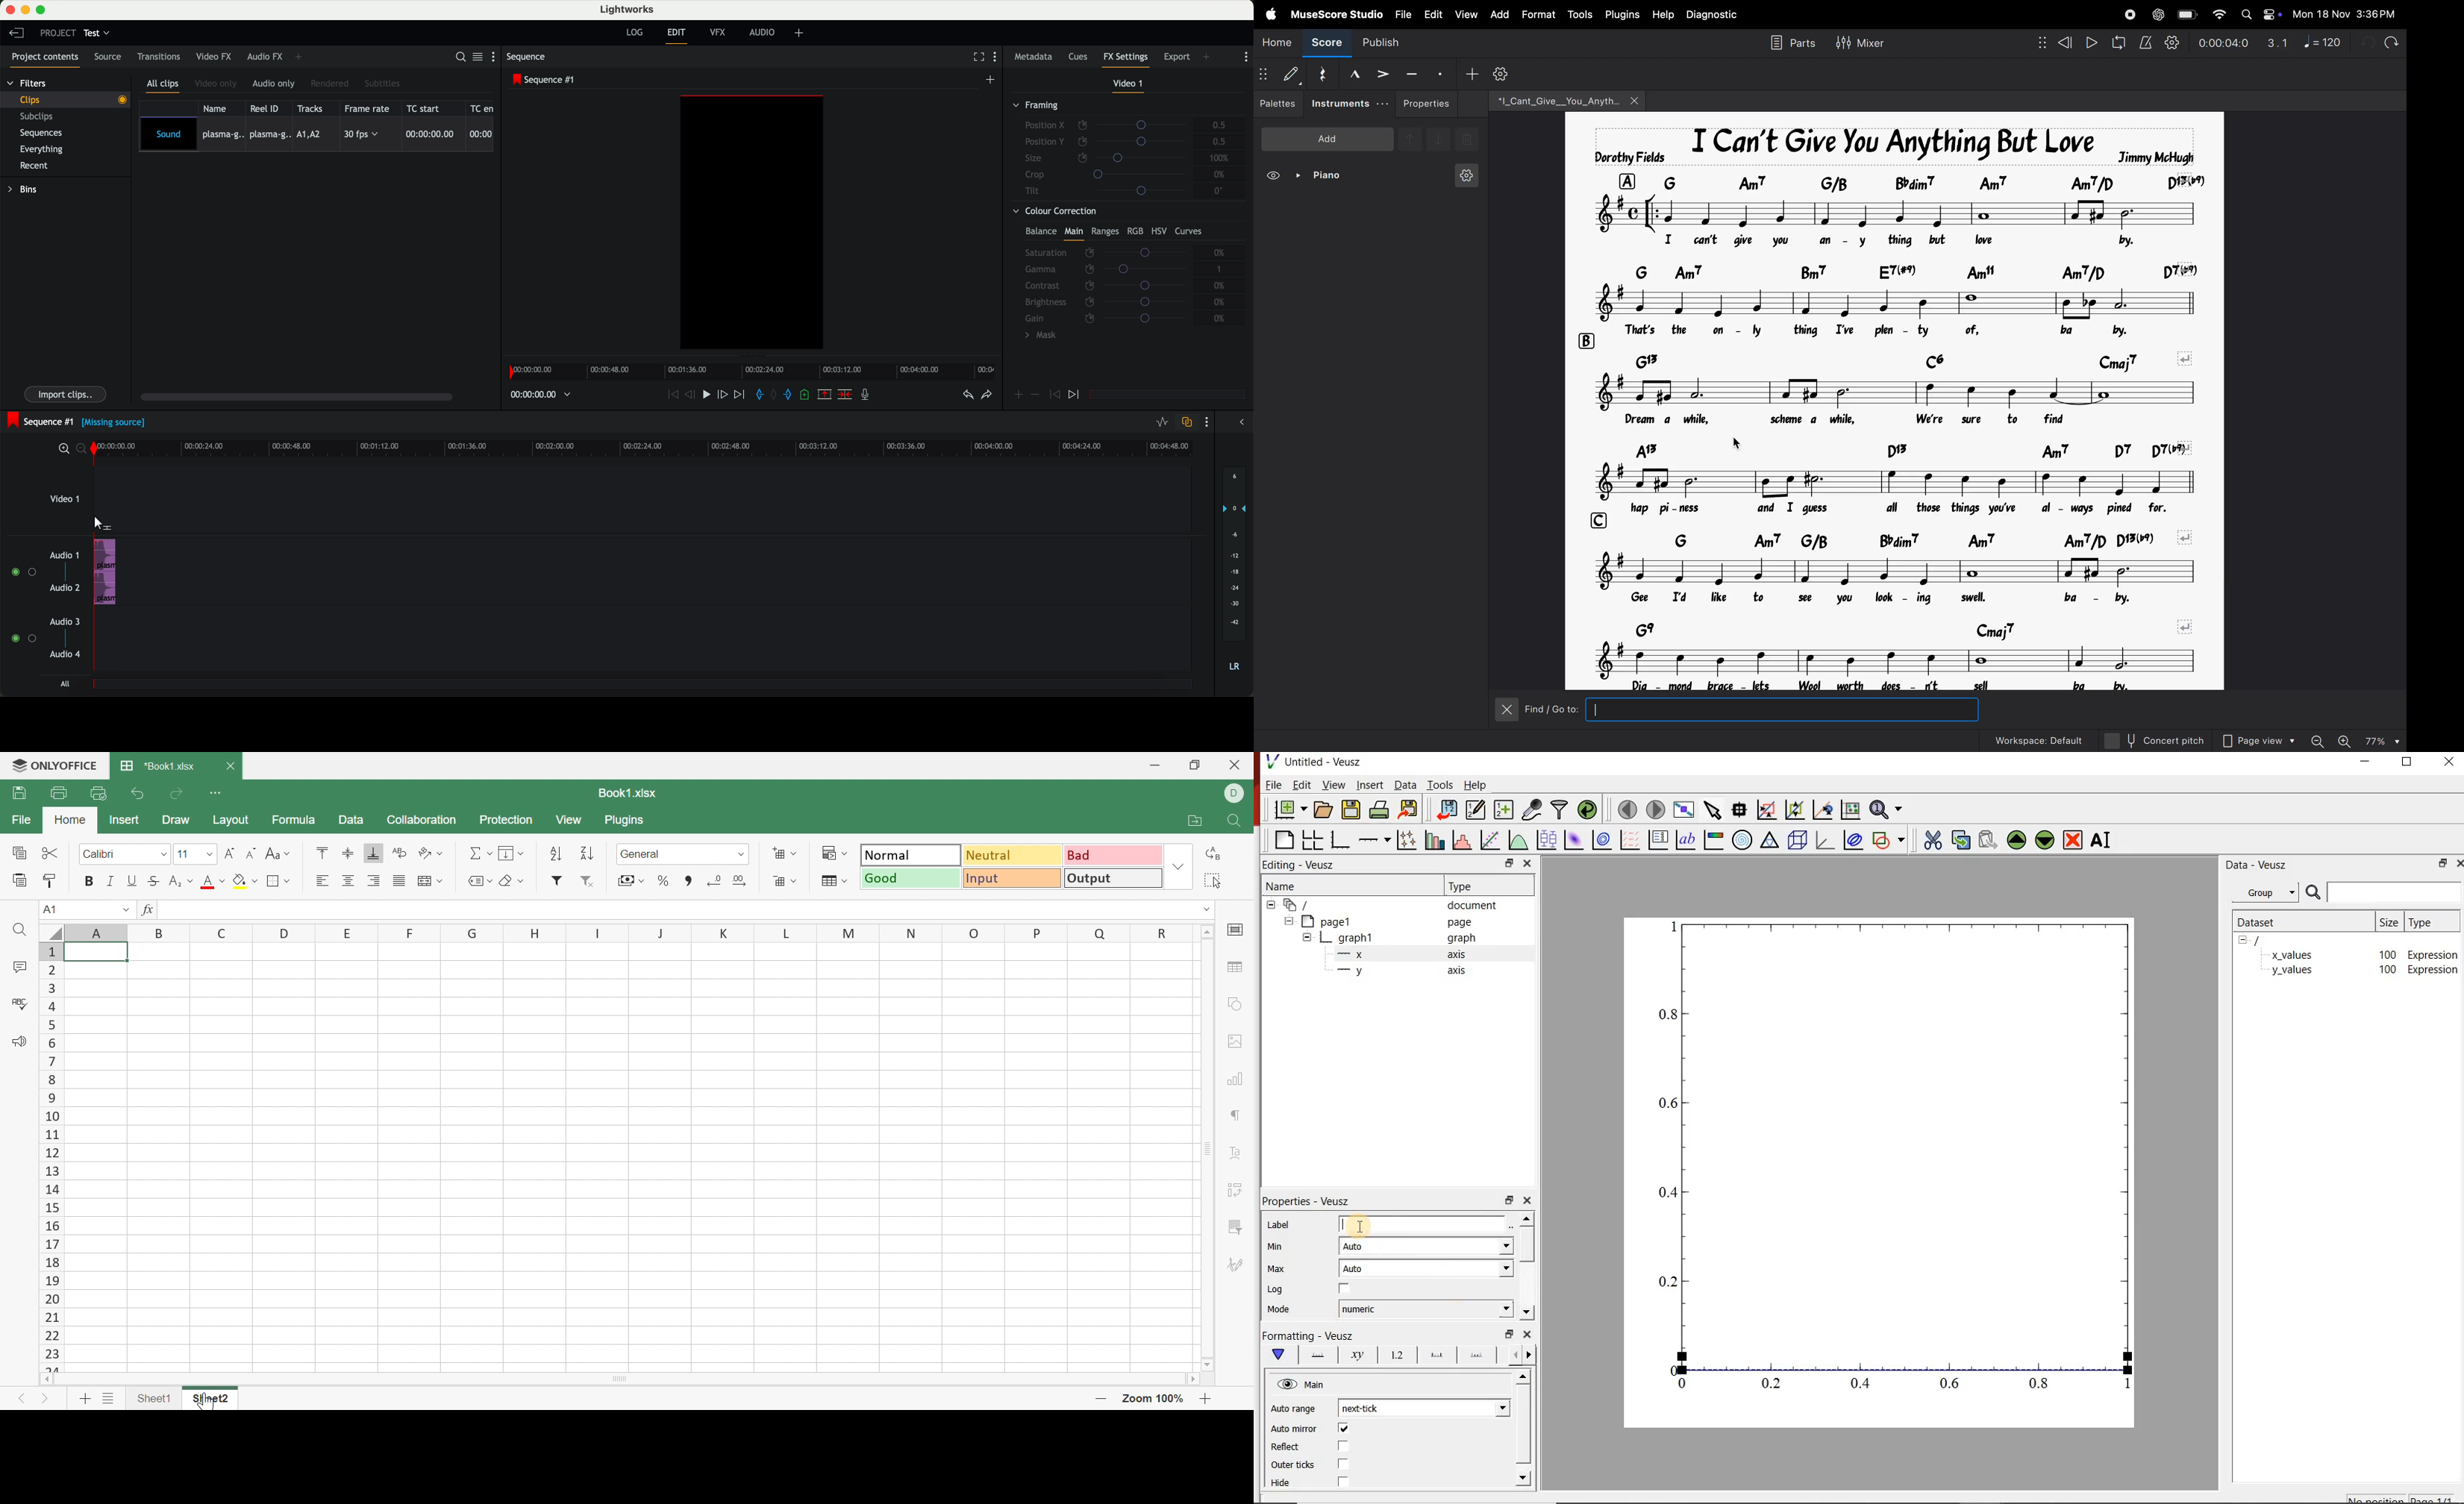  What do you see at coordinates (54, 909) in the screenshot?
I see `A1` at bounding box center [54, 909].